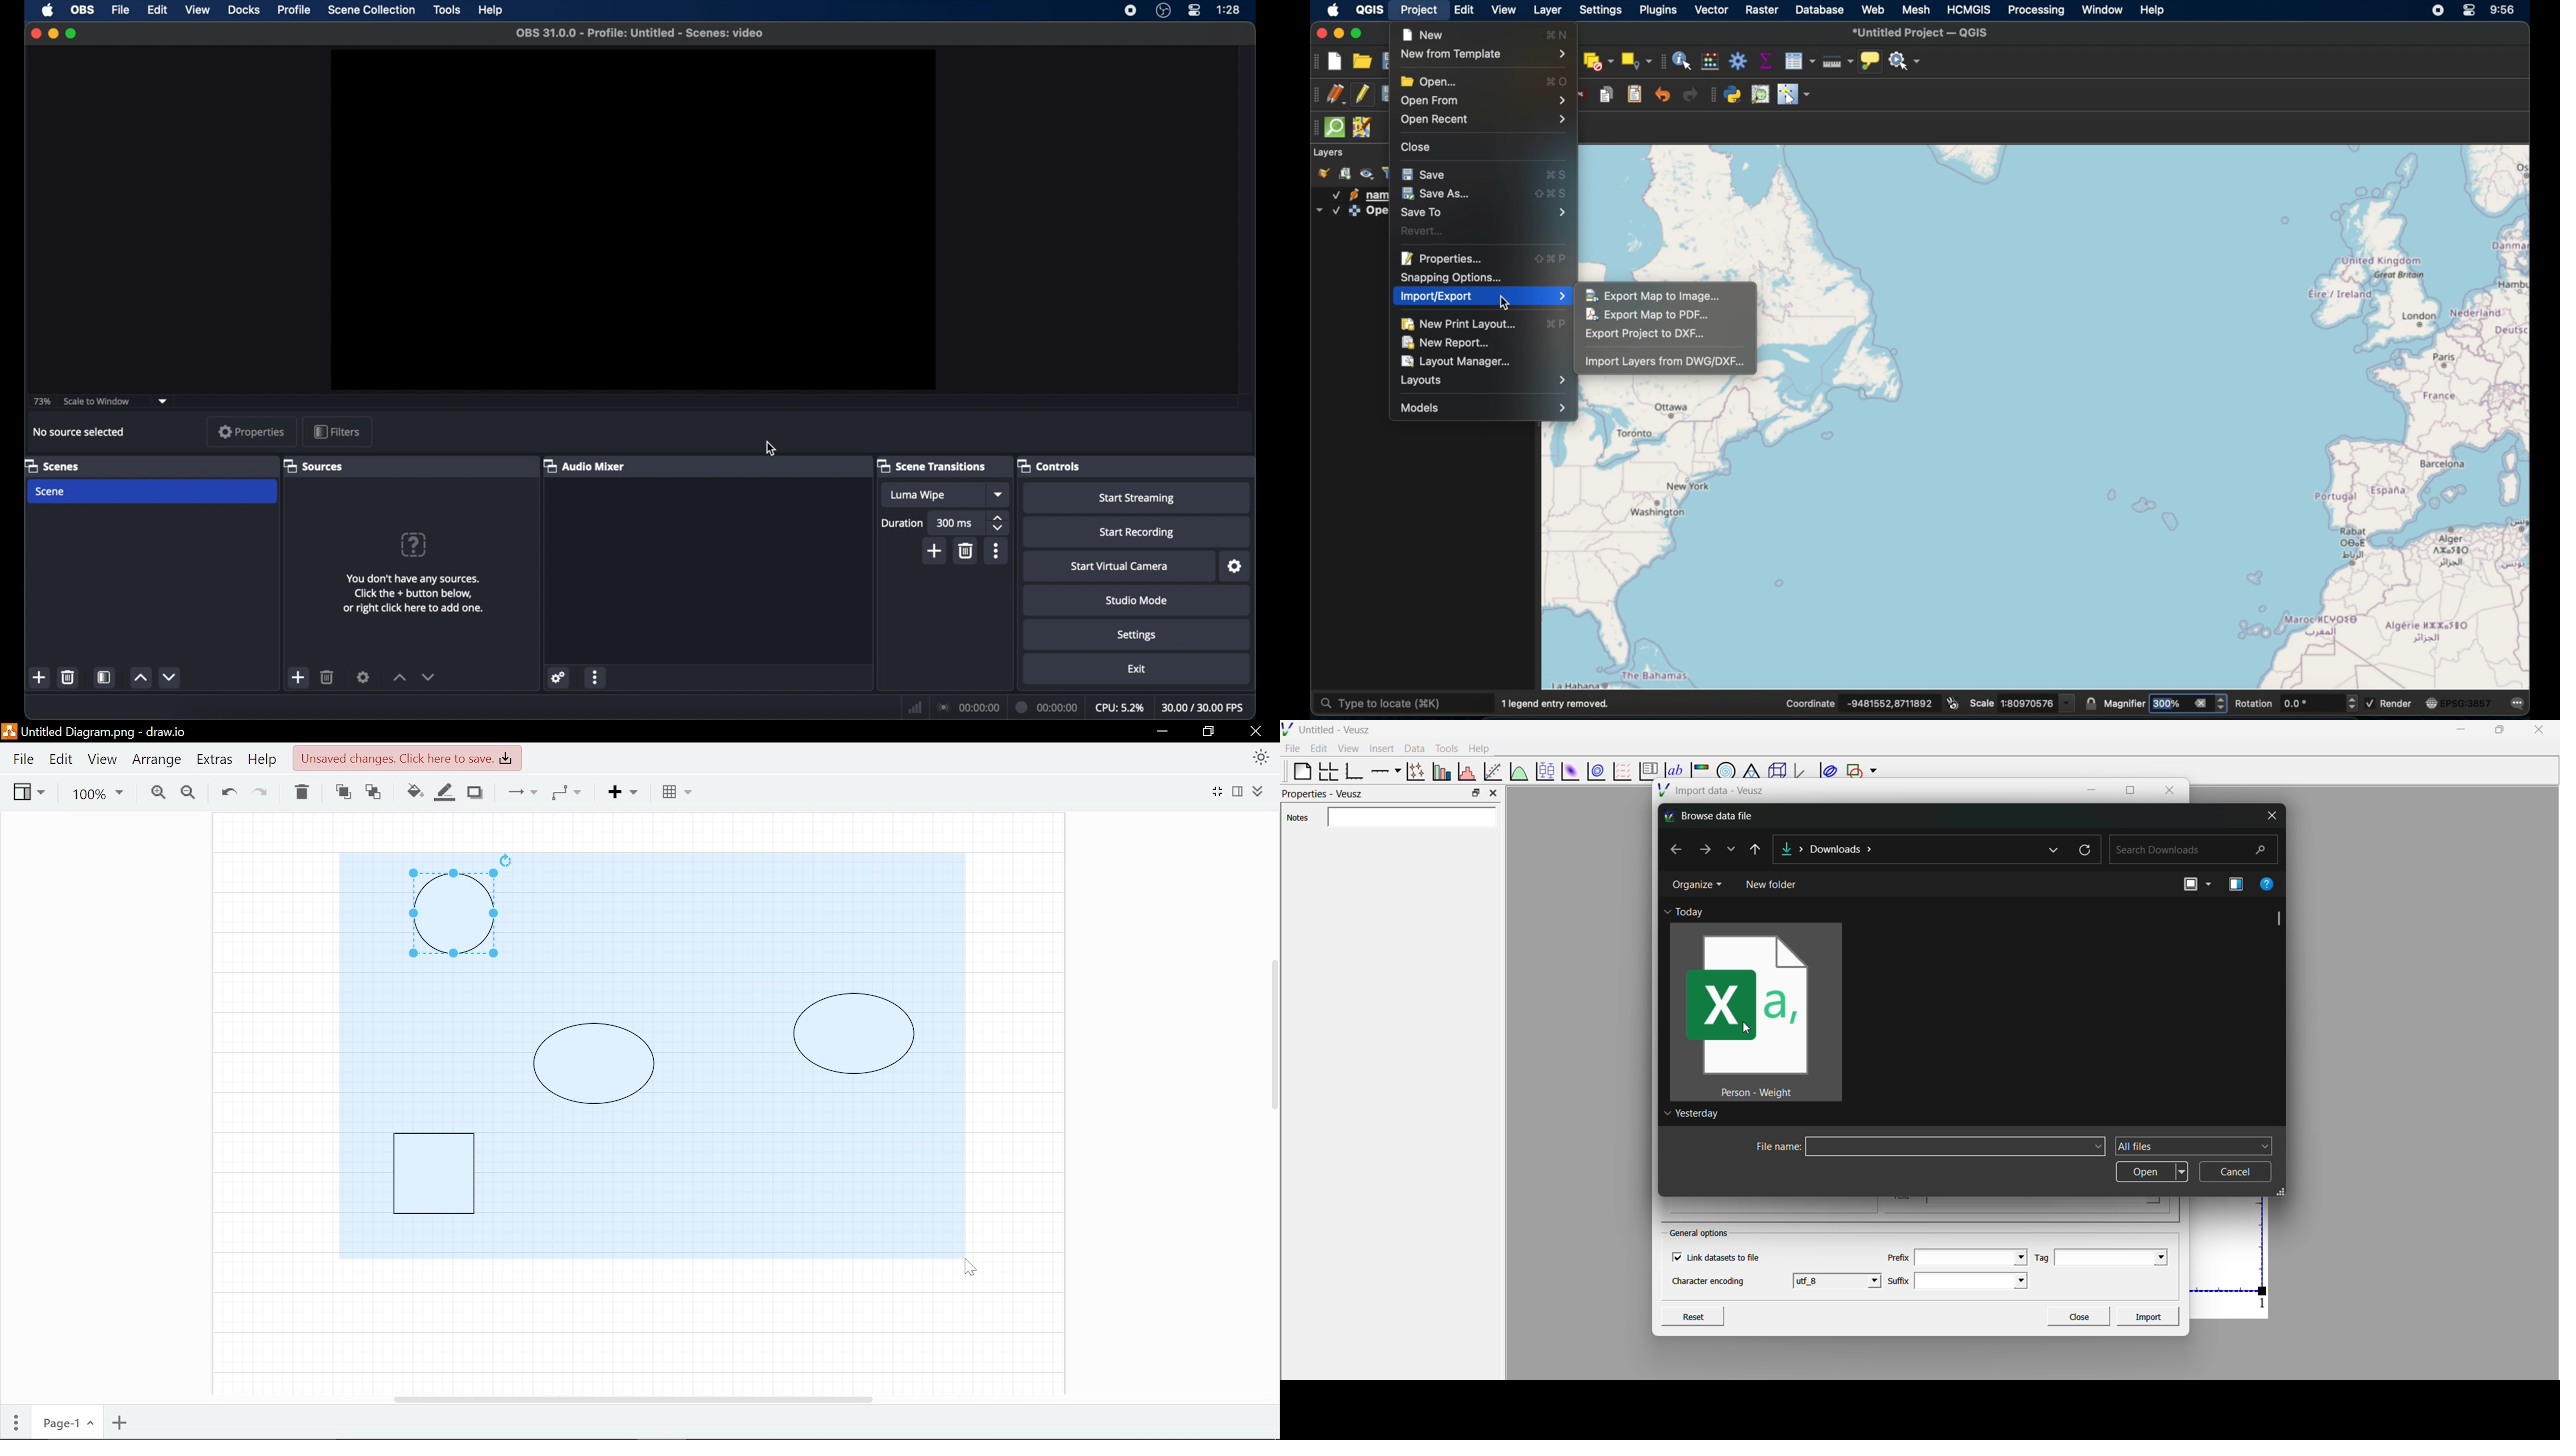 This screenshot has height=1456, width=2576. I want to click on export map to image, so click(1655, 295).